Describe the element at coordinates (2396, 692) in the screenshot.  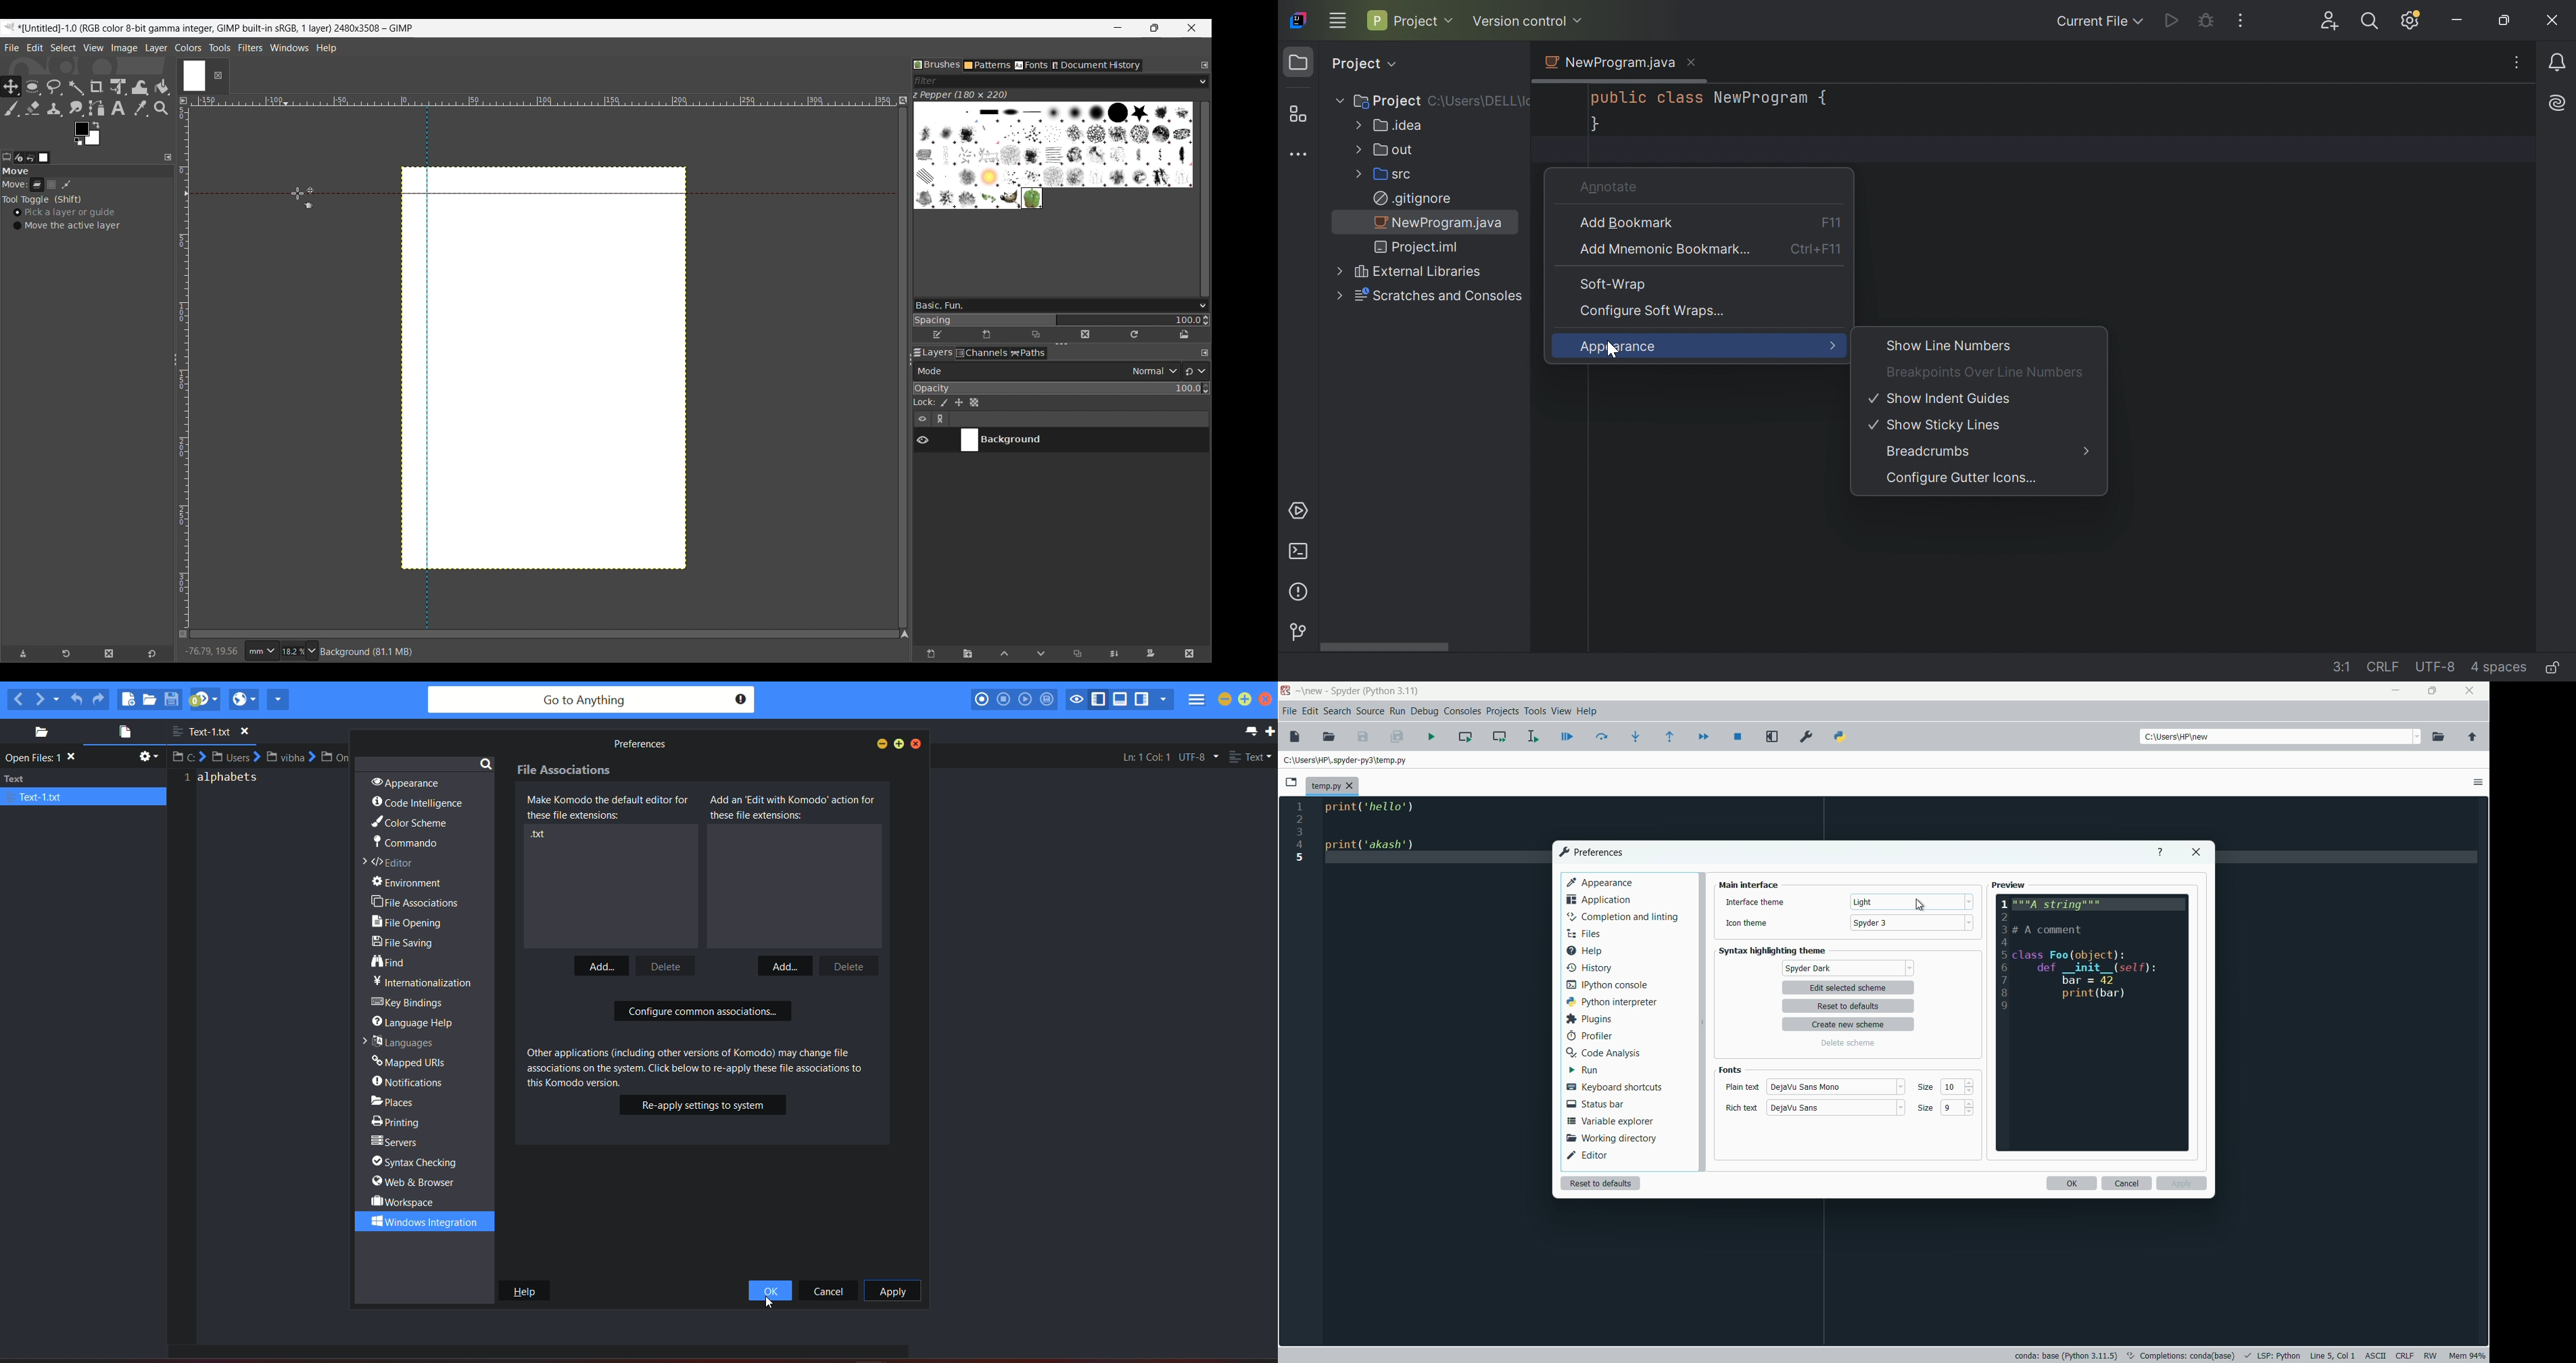
I see `minimize` at that location.